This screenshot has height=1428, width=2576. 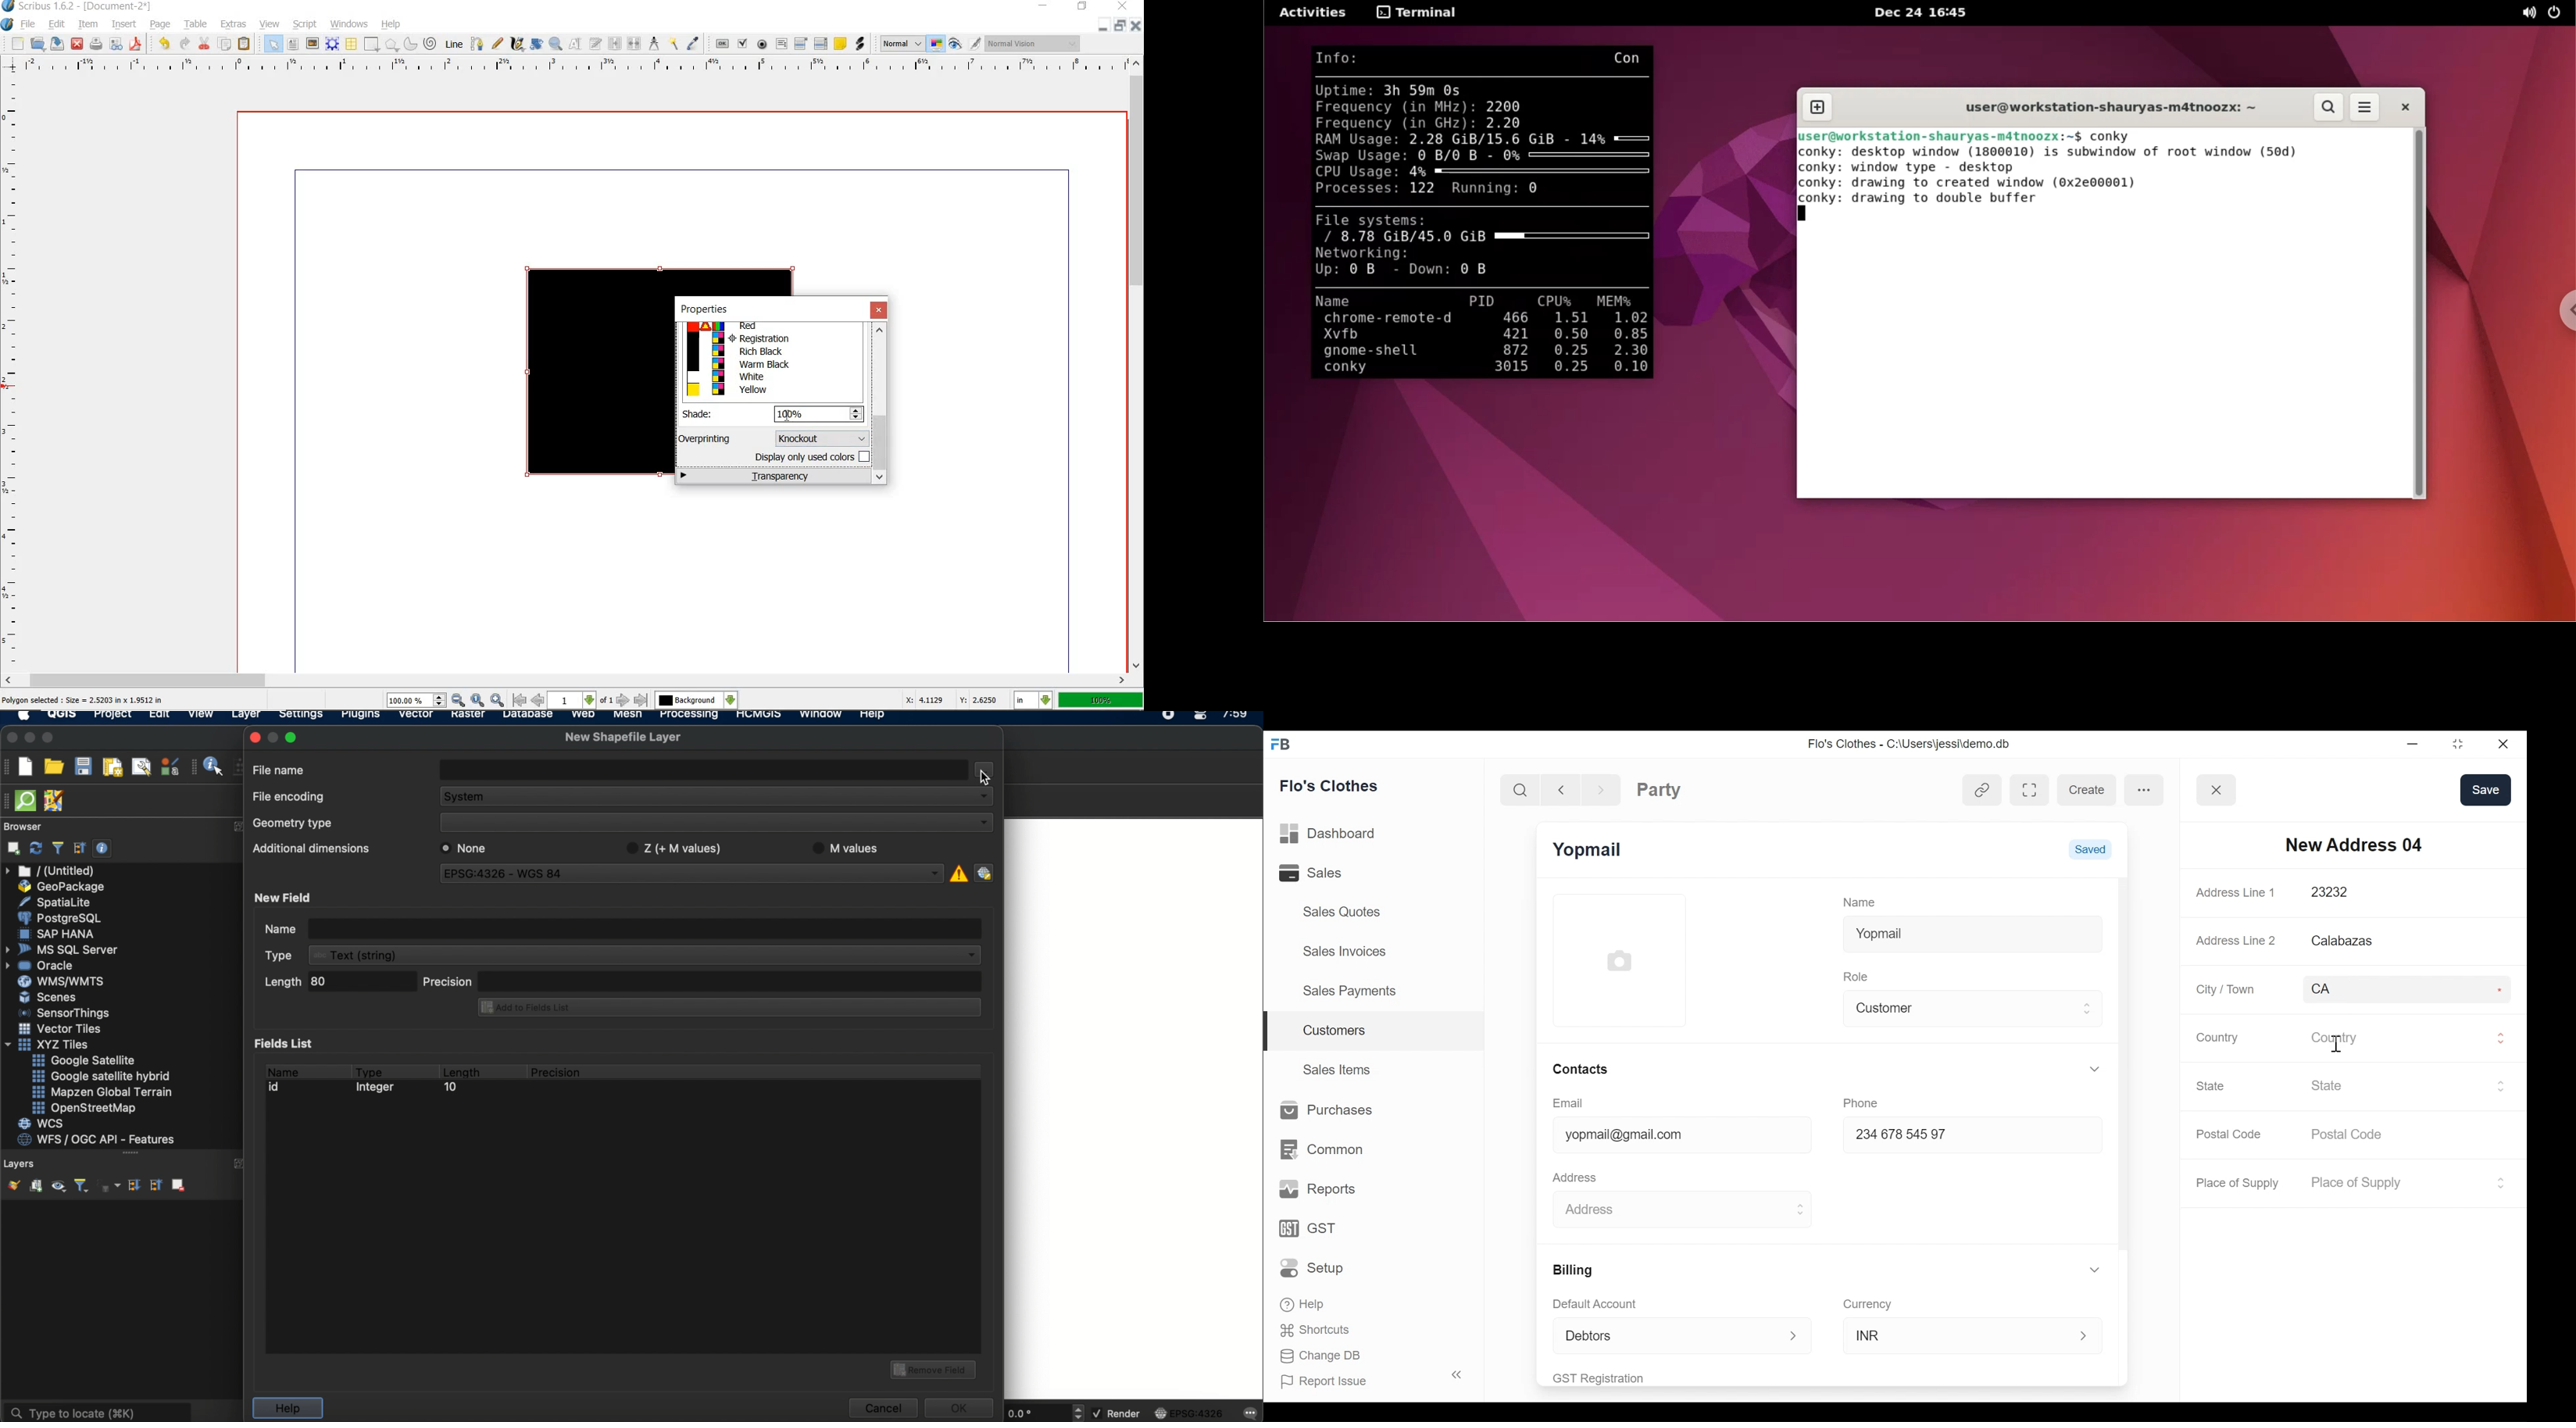 I want to click on yopmail@gmail.com, so click(x=1671, y=1136).